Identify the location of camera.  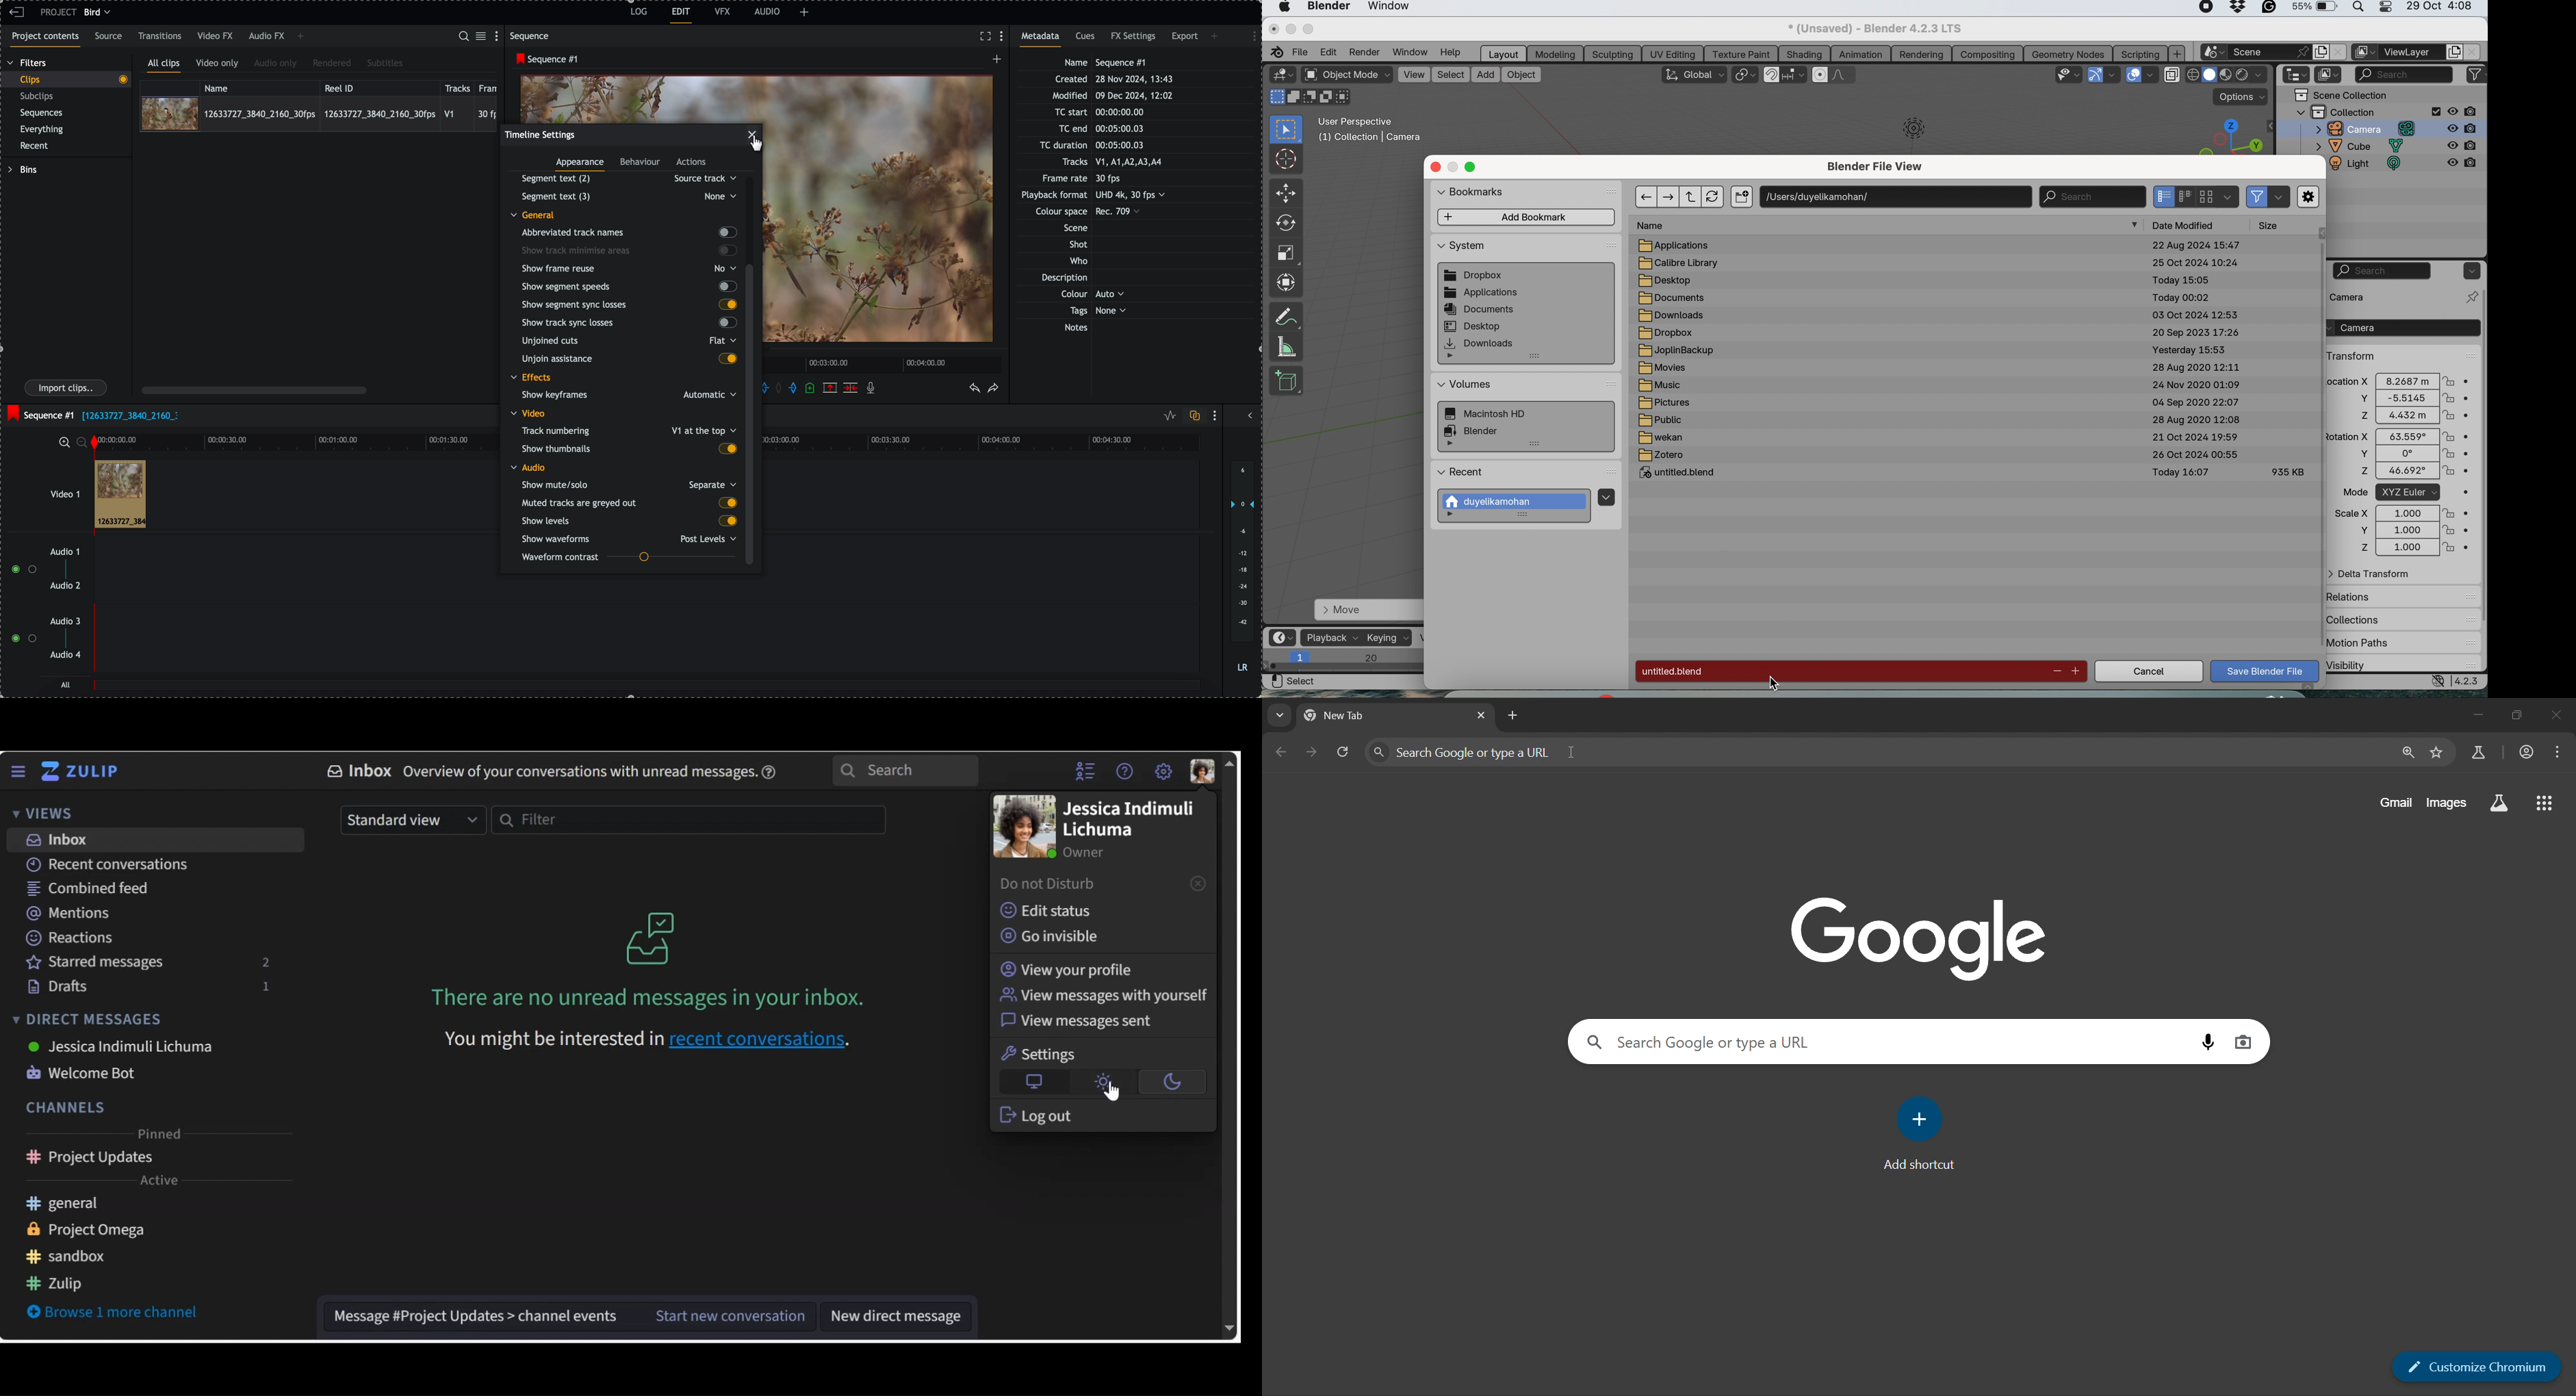
(2402, 328).